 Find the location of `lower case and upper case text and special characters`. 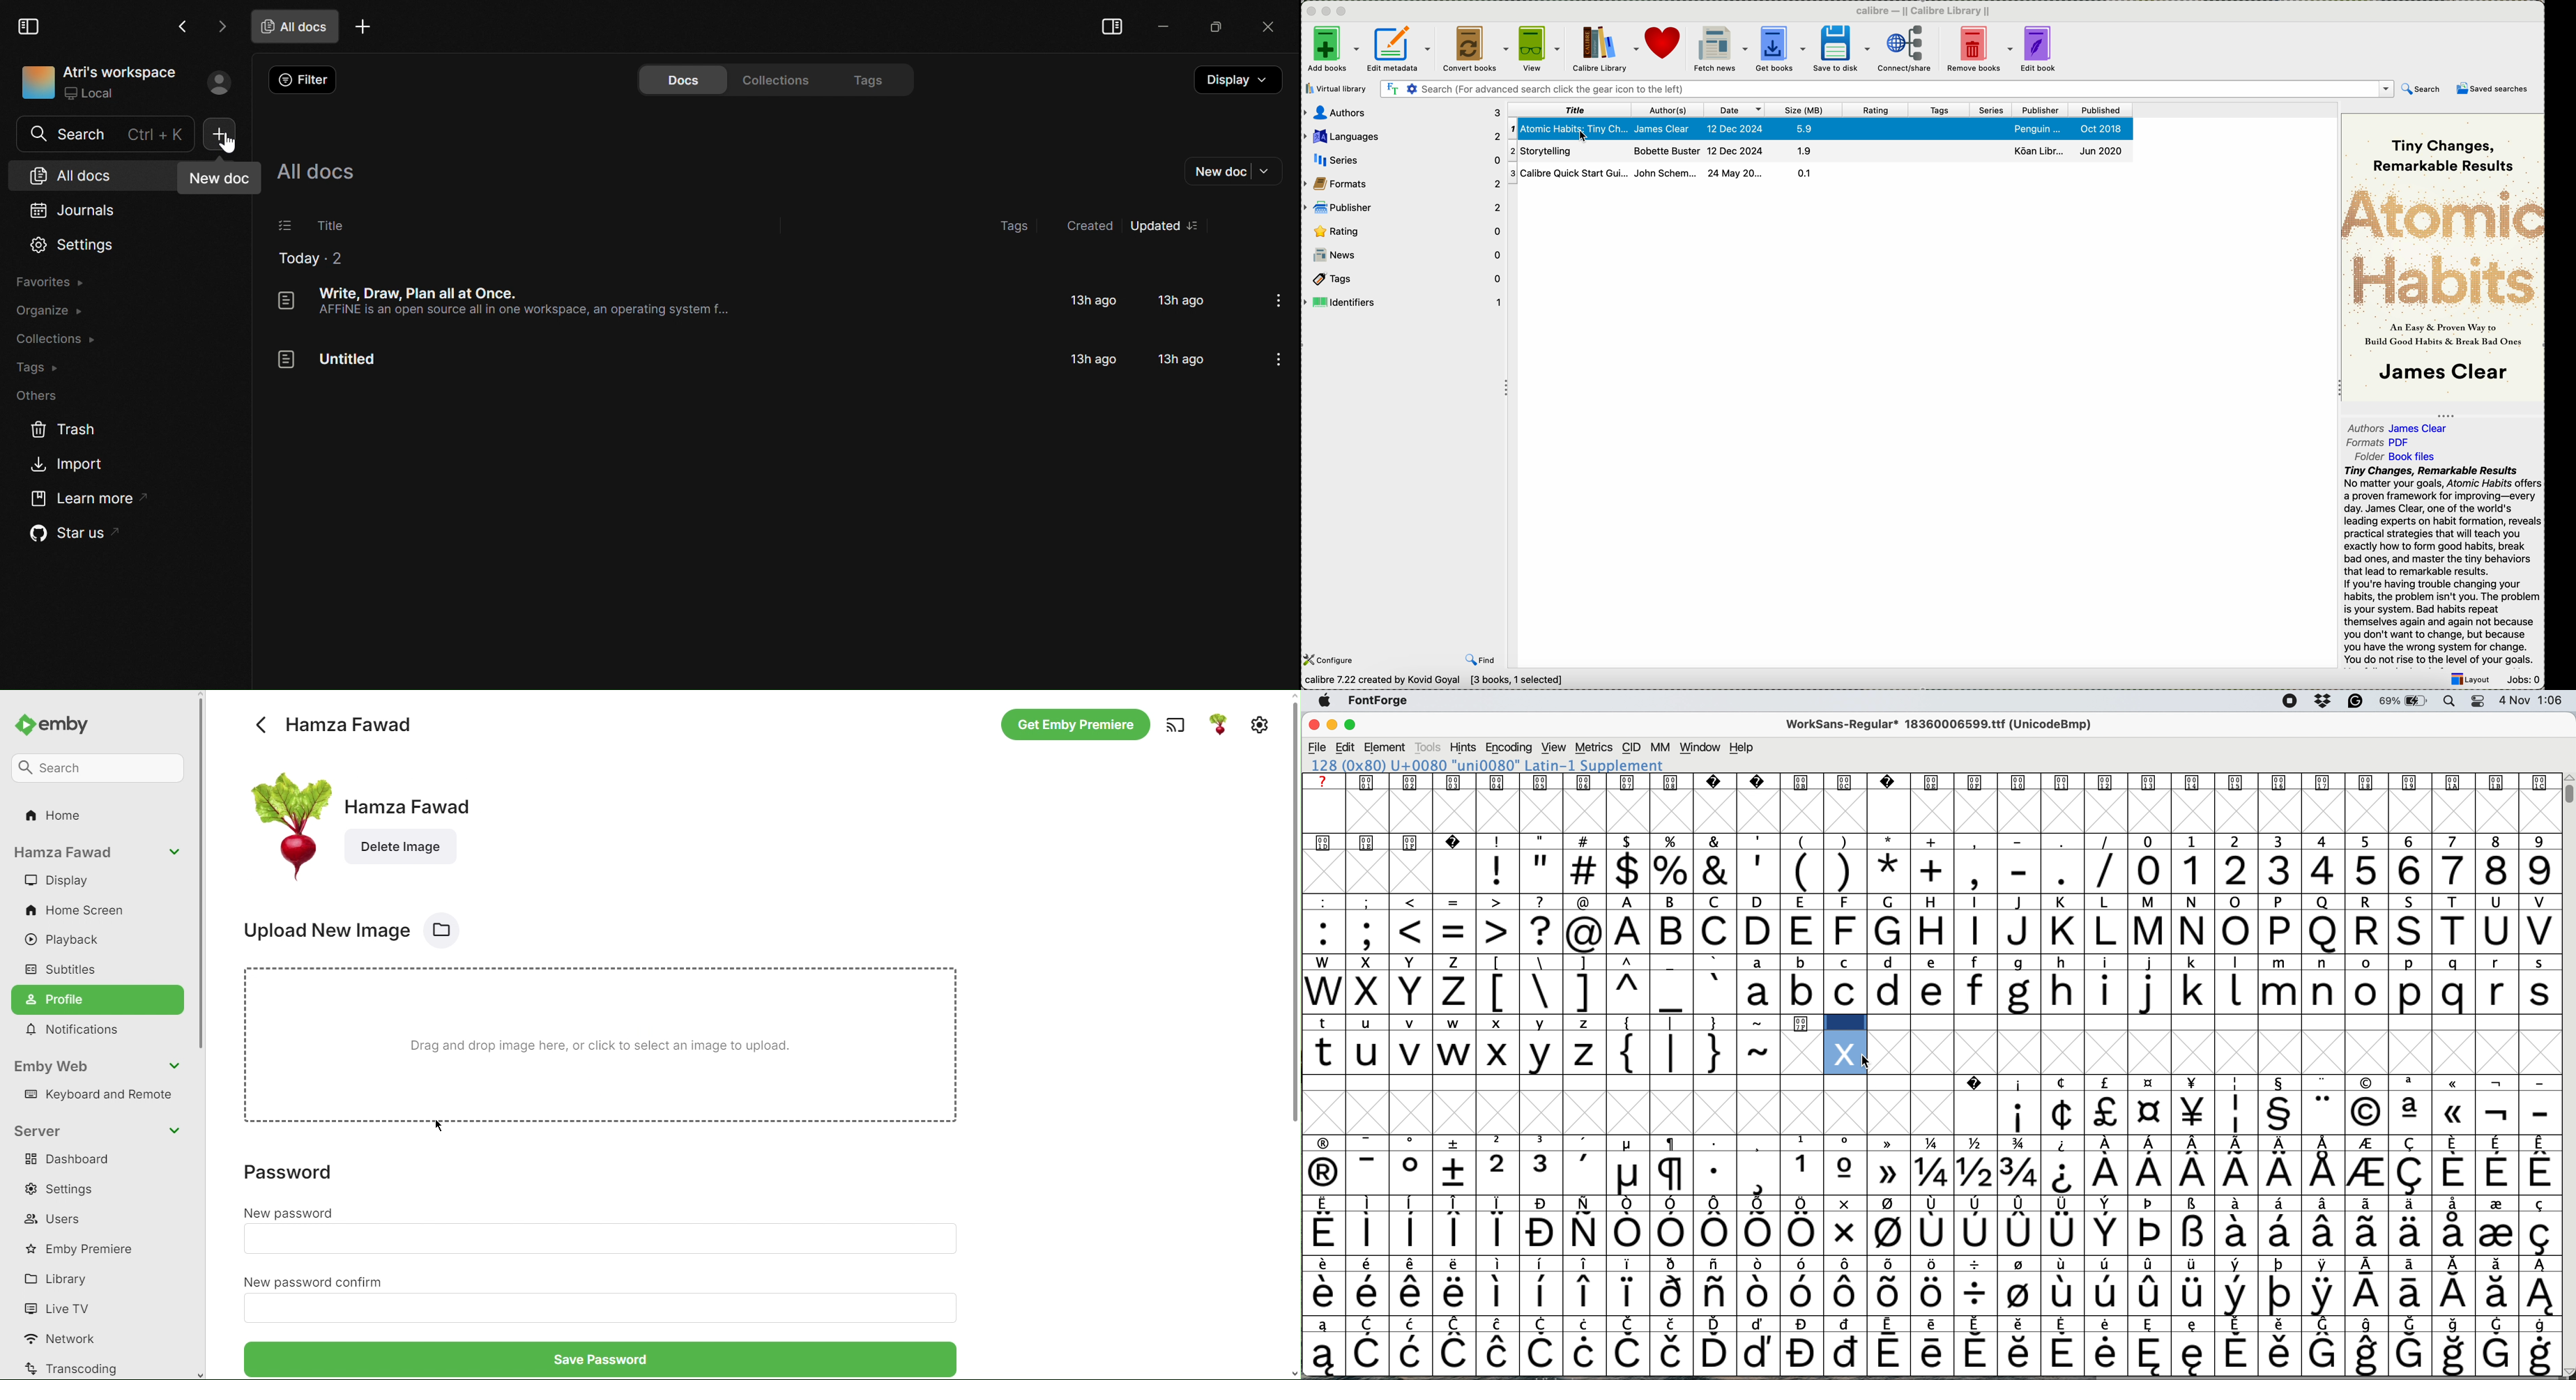

lower case and upper case text and special characters is located at coordinates (1934, 960).